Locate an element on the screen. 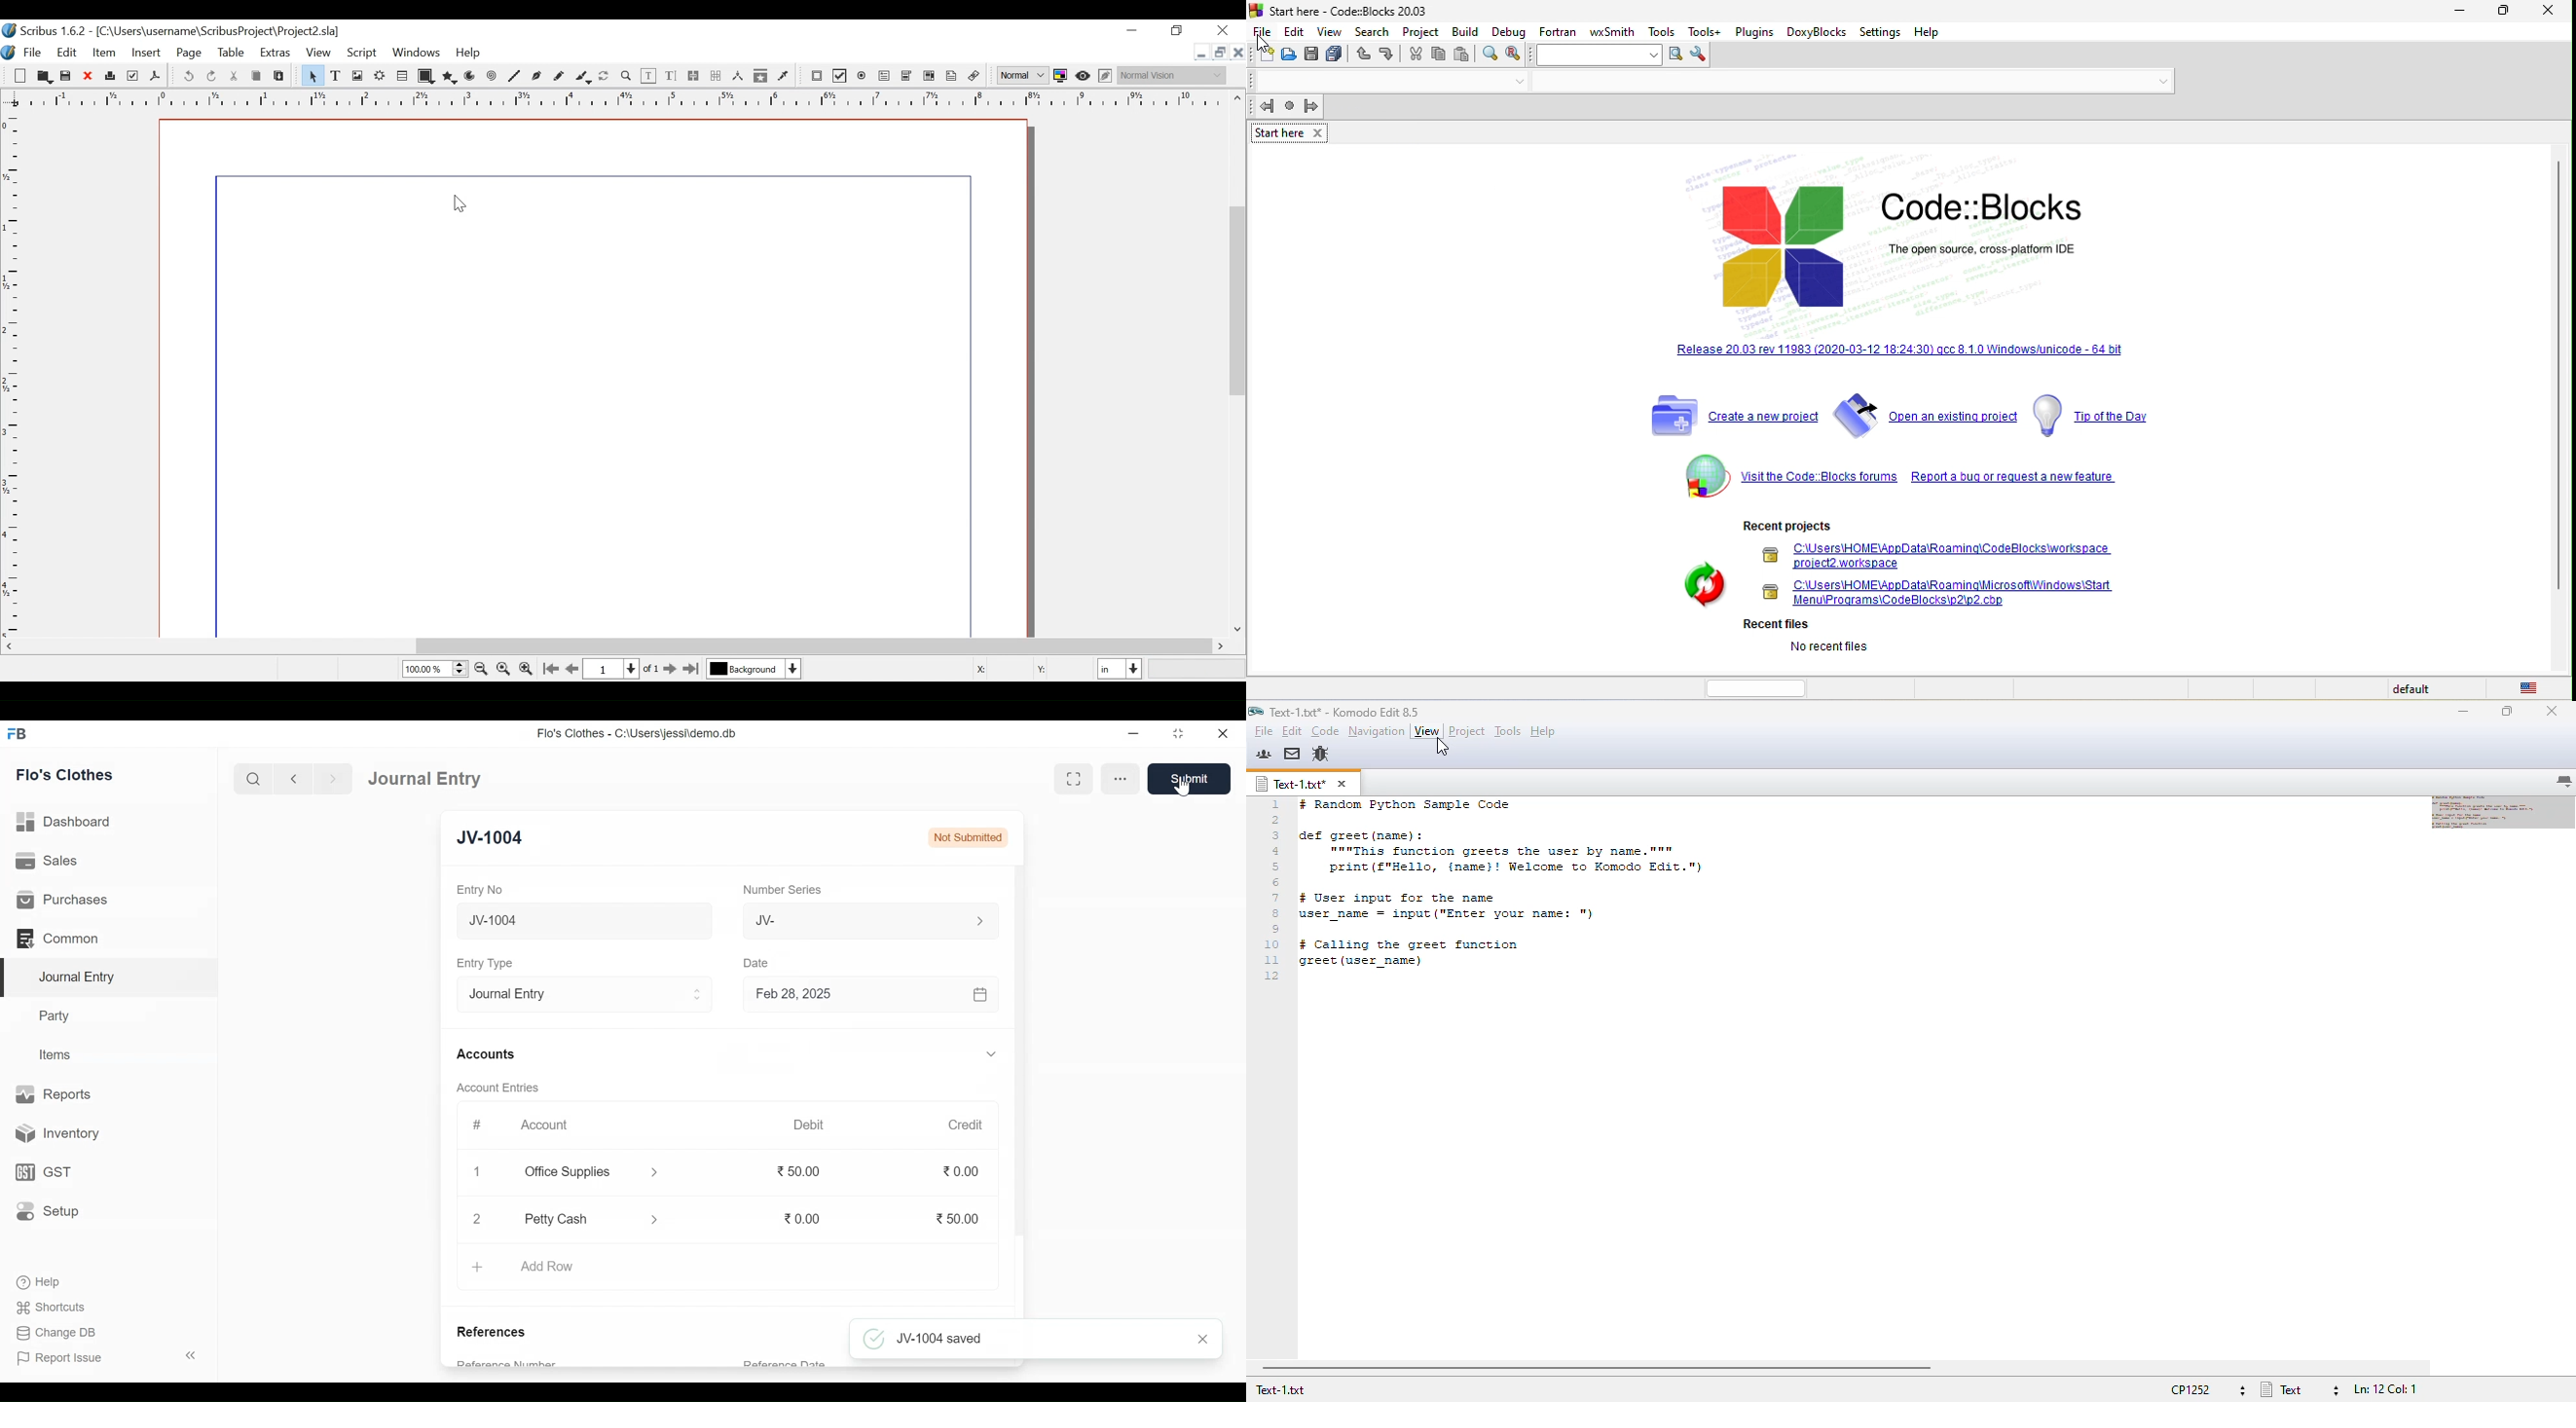  settings is located at coordinates (1883, 32).